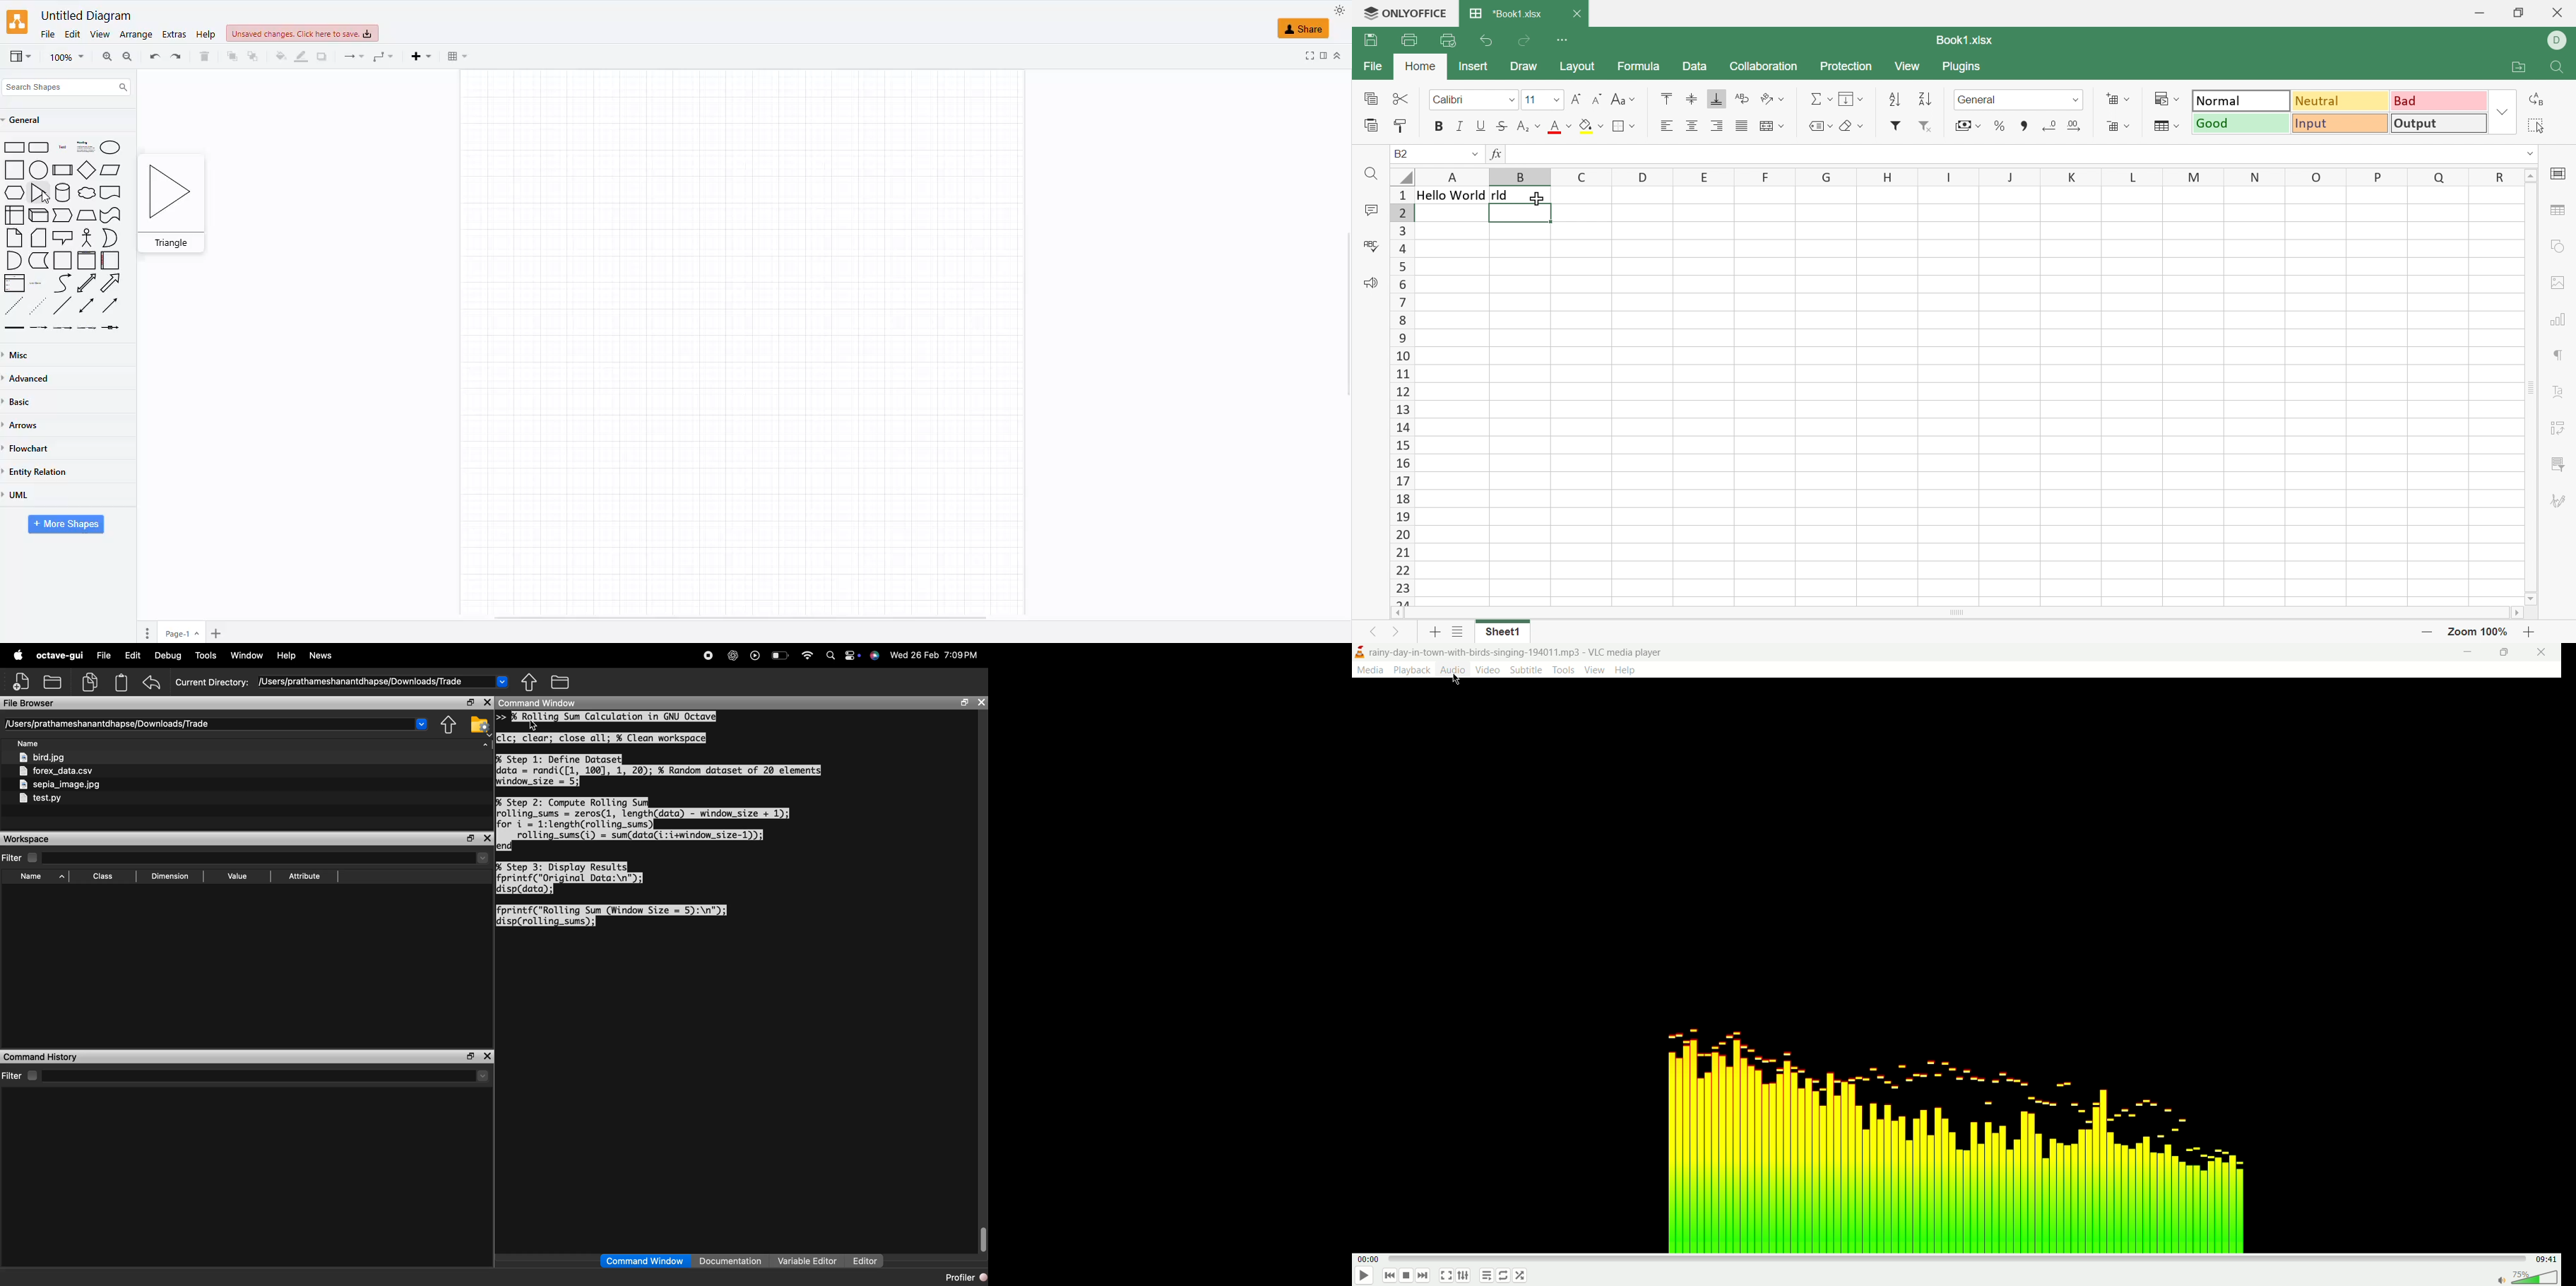  I want to click on Layout, so click(1573, 65).